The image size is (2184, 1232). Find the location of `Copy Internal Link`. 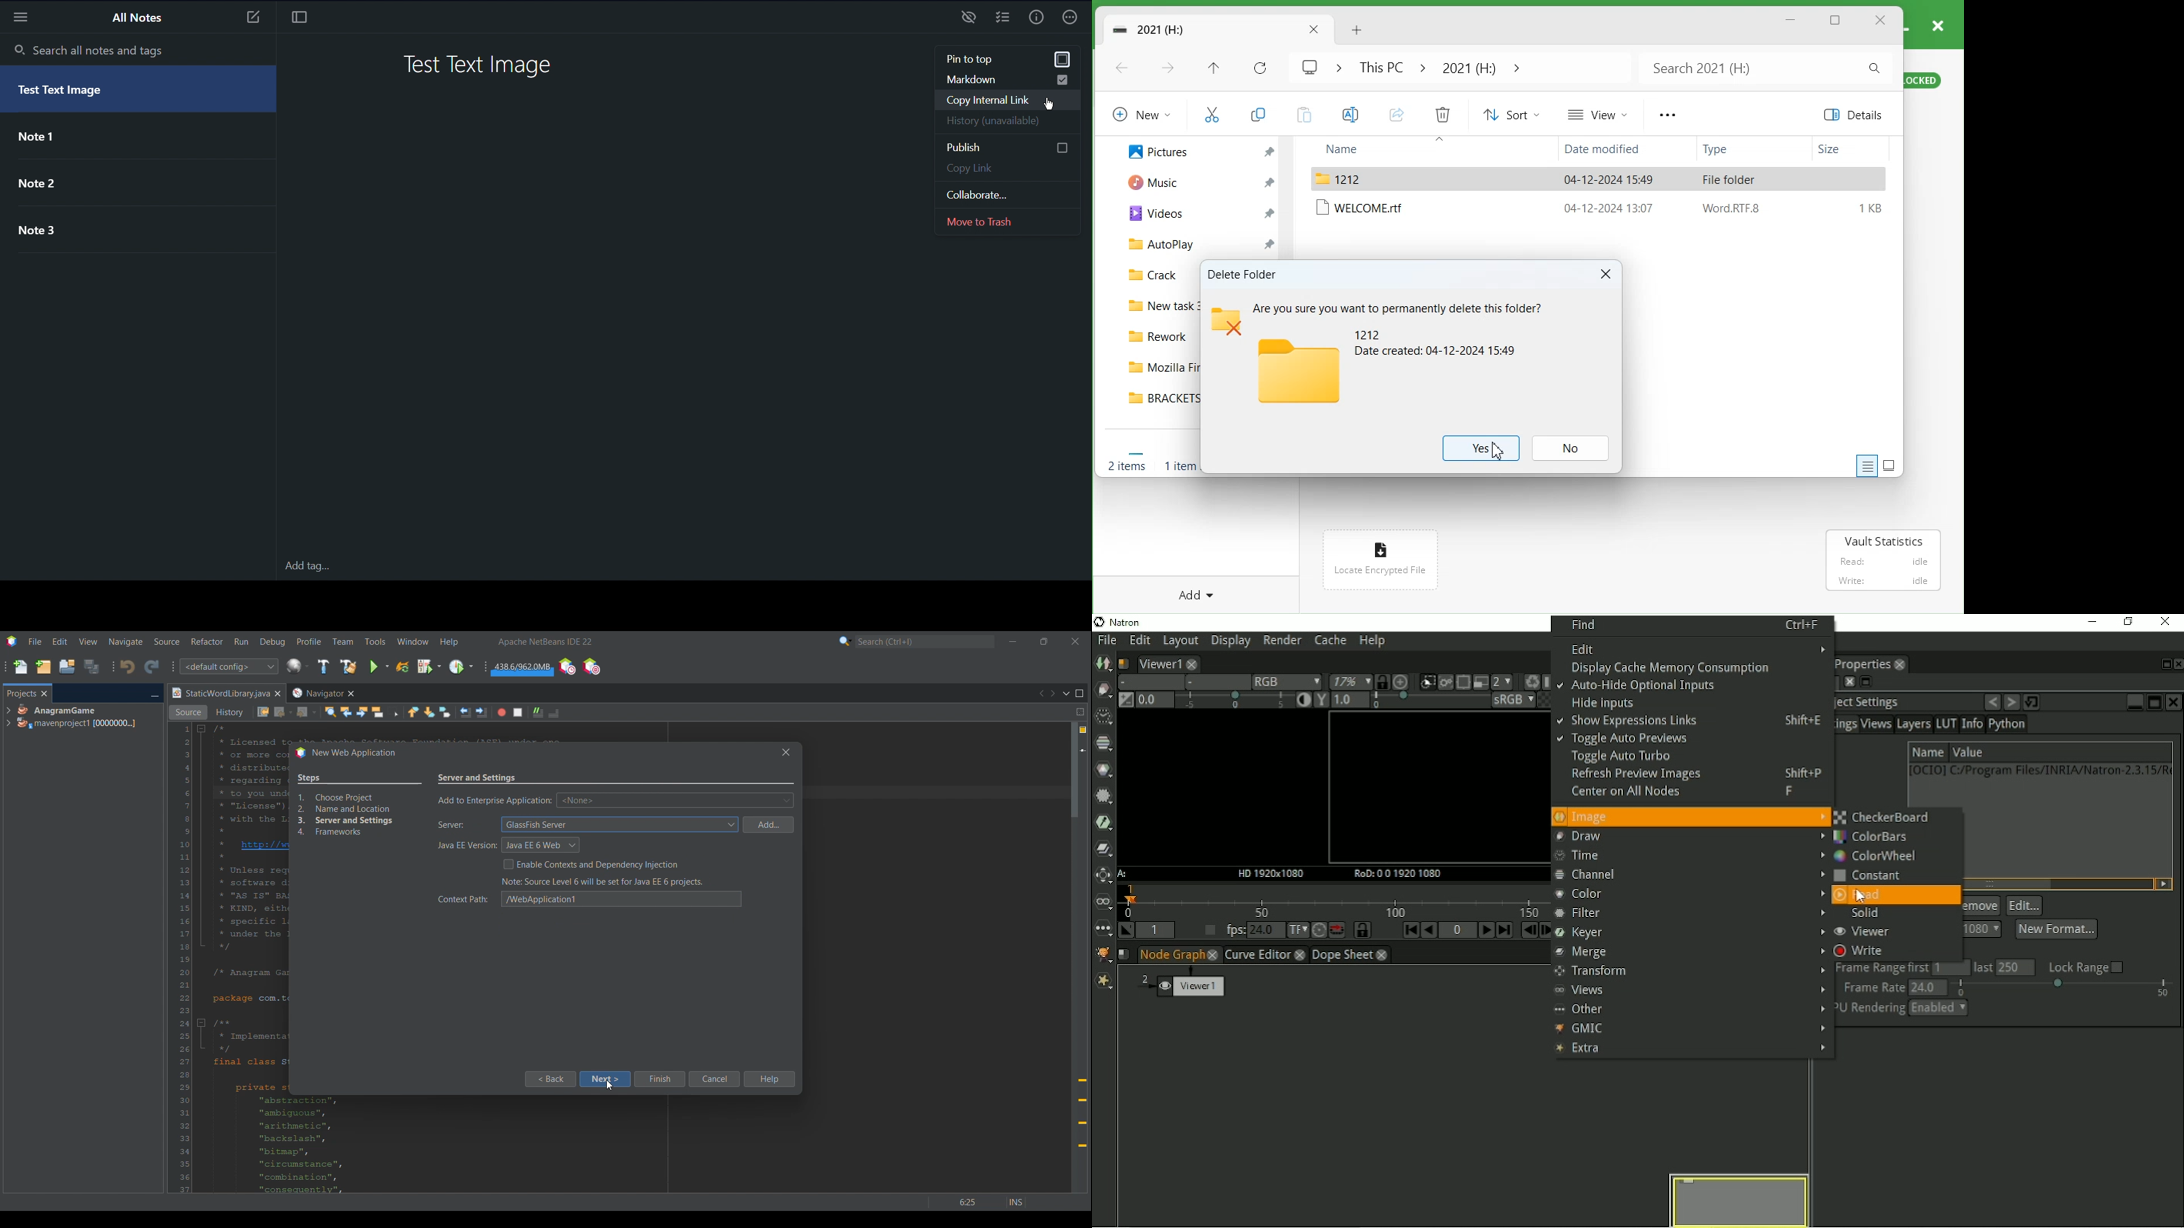

Copy Internal Link is located at coordinates (1006, 101).